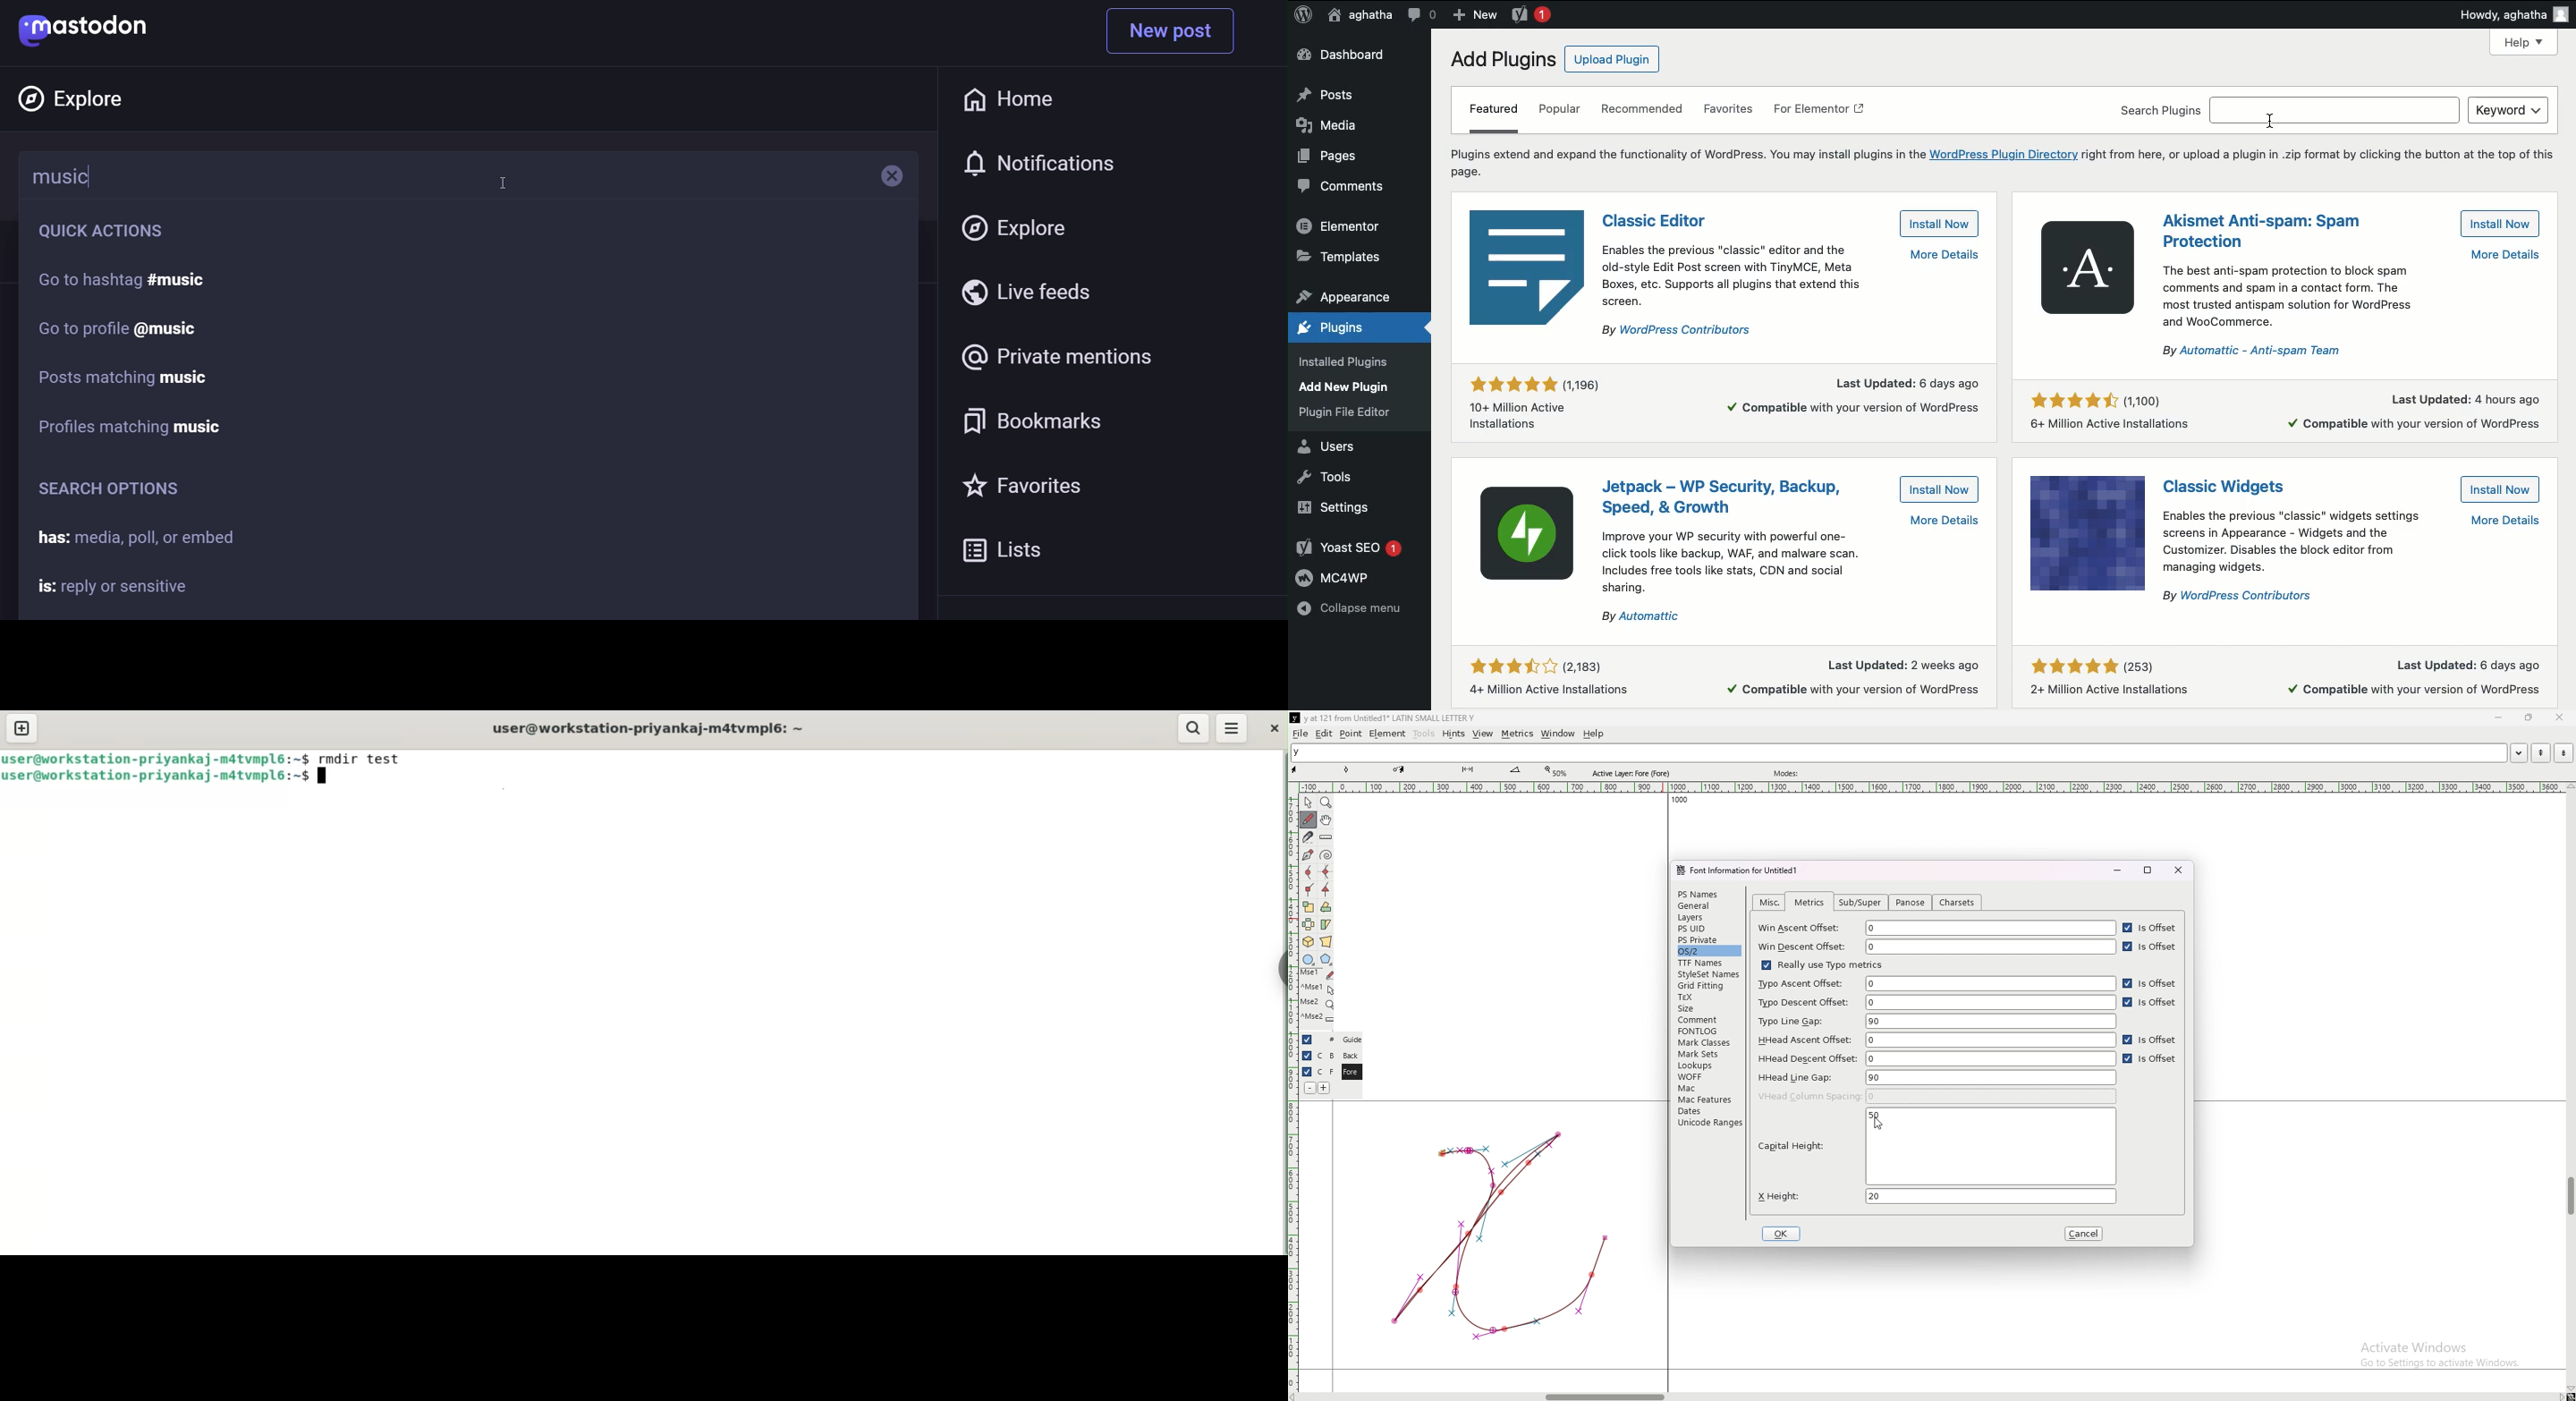  I want to click on guide, so click(1352, 1040).